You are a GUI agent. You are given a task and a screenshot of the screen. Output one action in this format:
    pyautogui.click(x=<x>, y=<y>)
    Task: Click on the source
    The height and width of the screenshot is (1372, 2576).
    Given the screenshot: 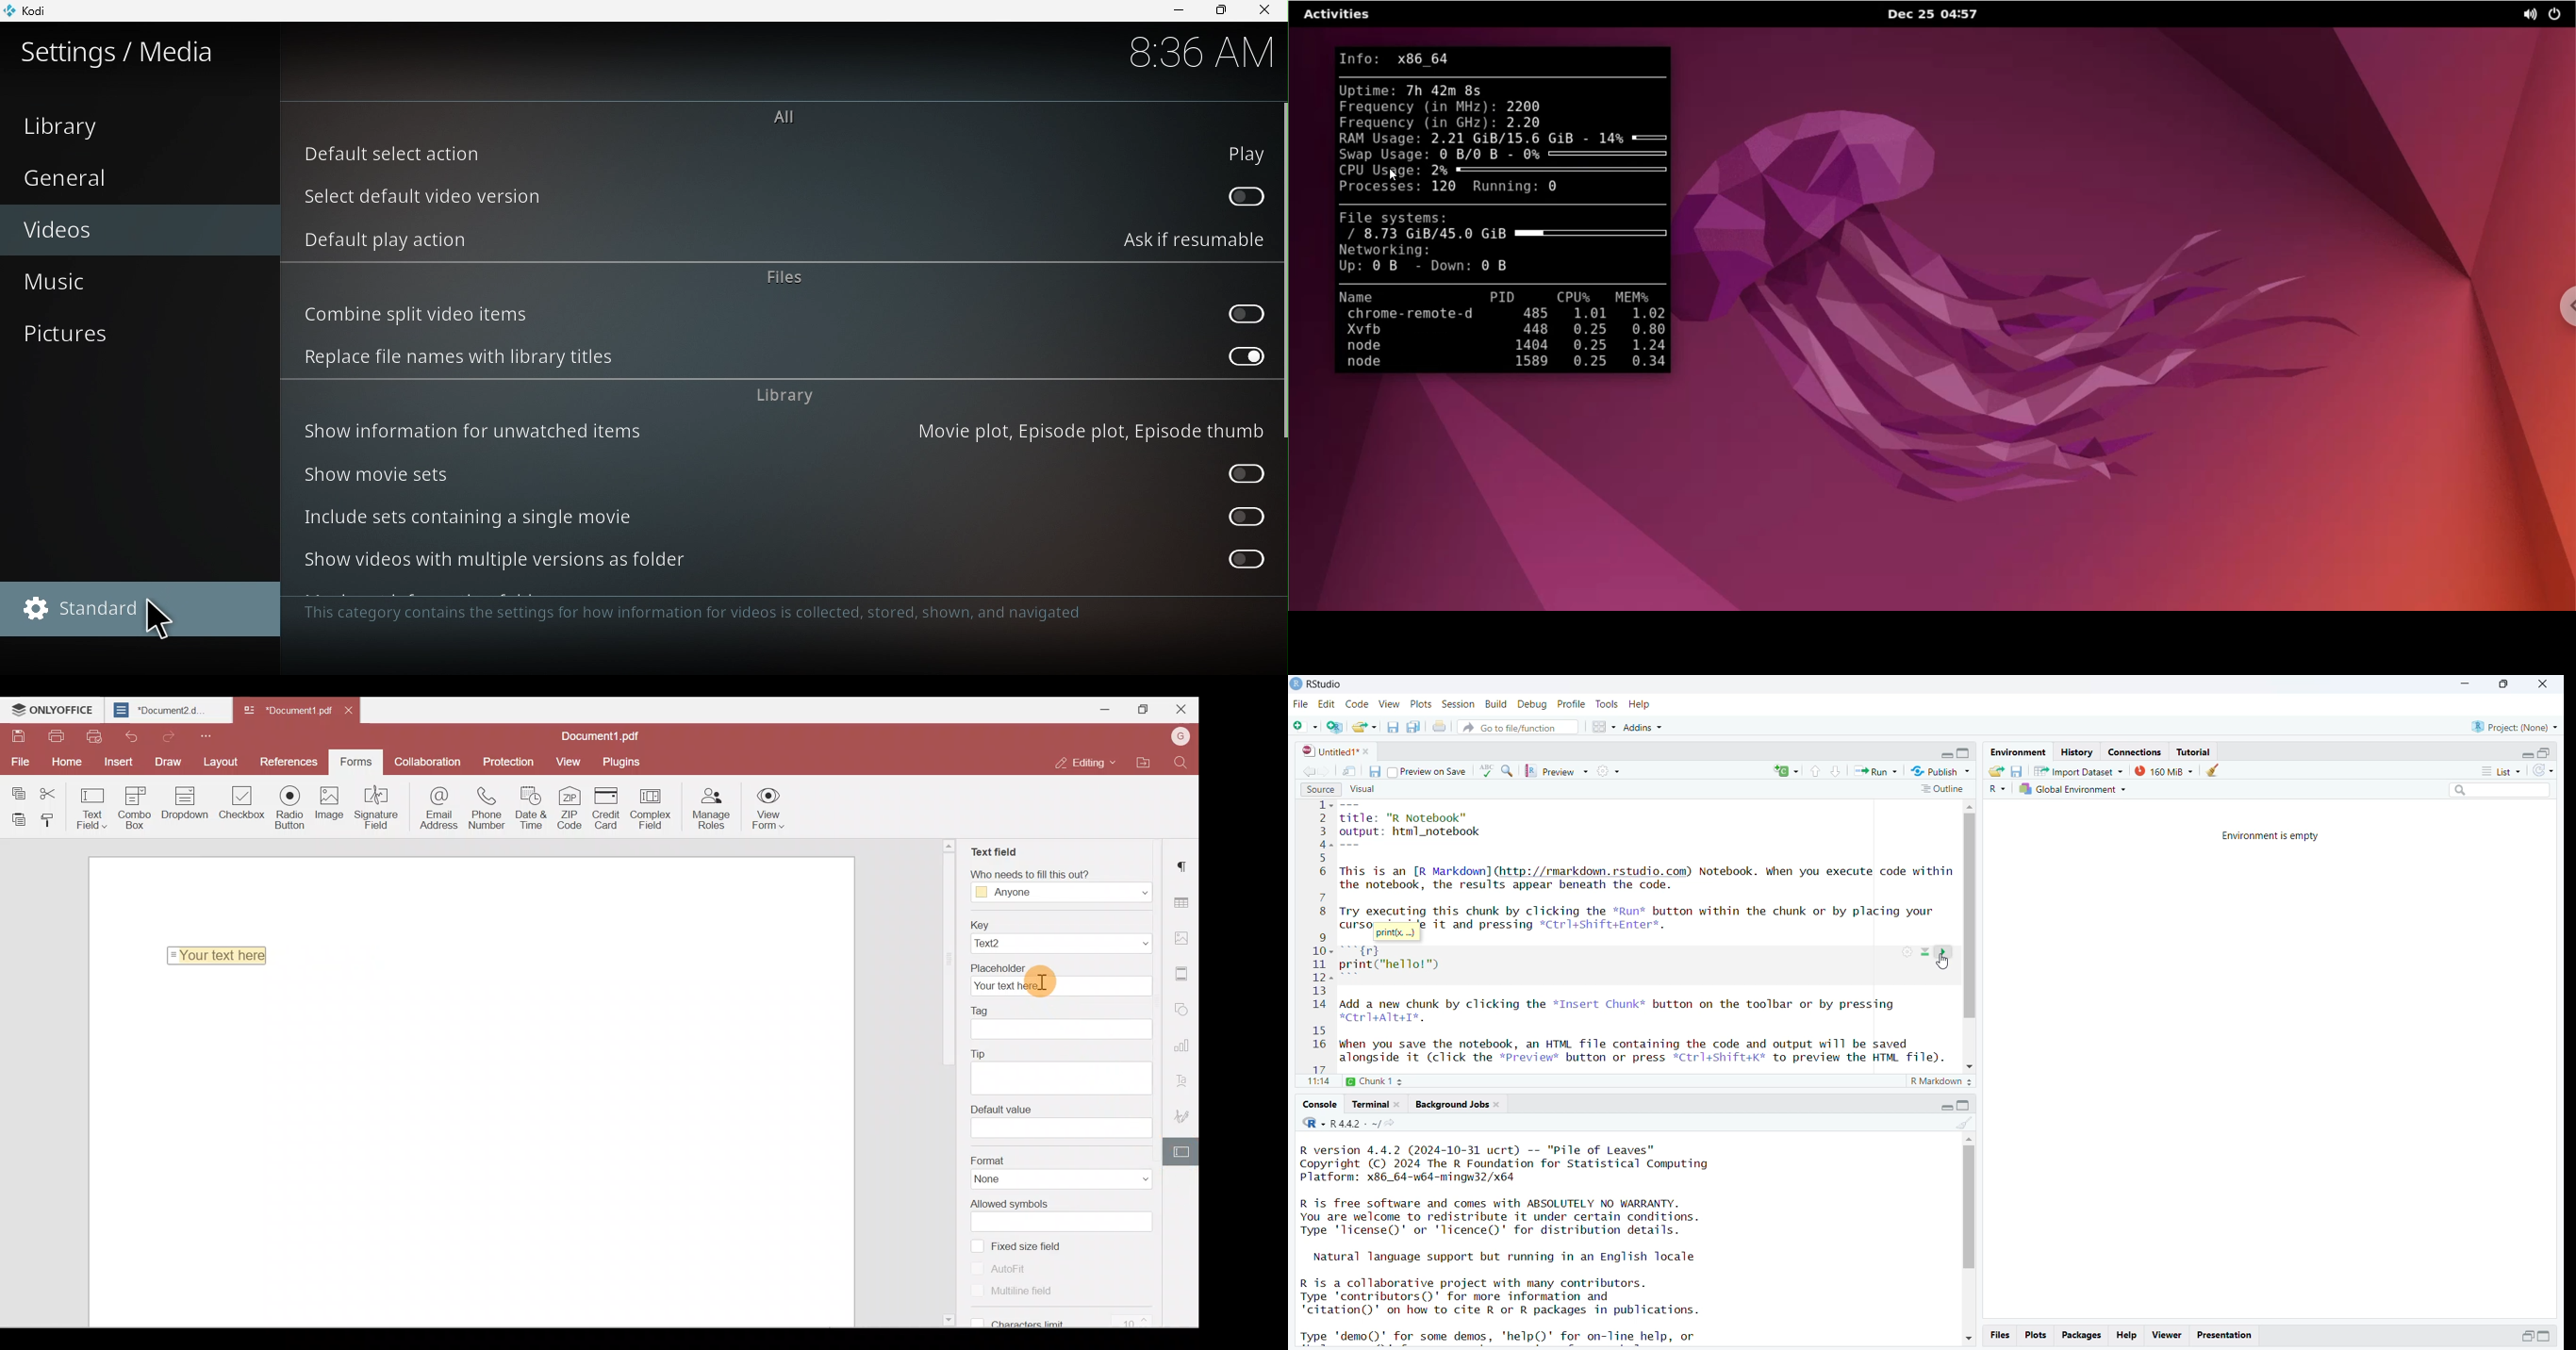 What is the action you would take?
    pyautogui.click(x=1319, y=789)
    